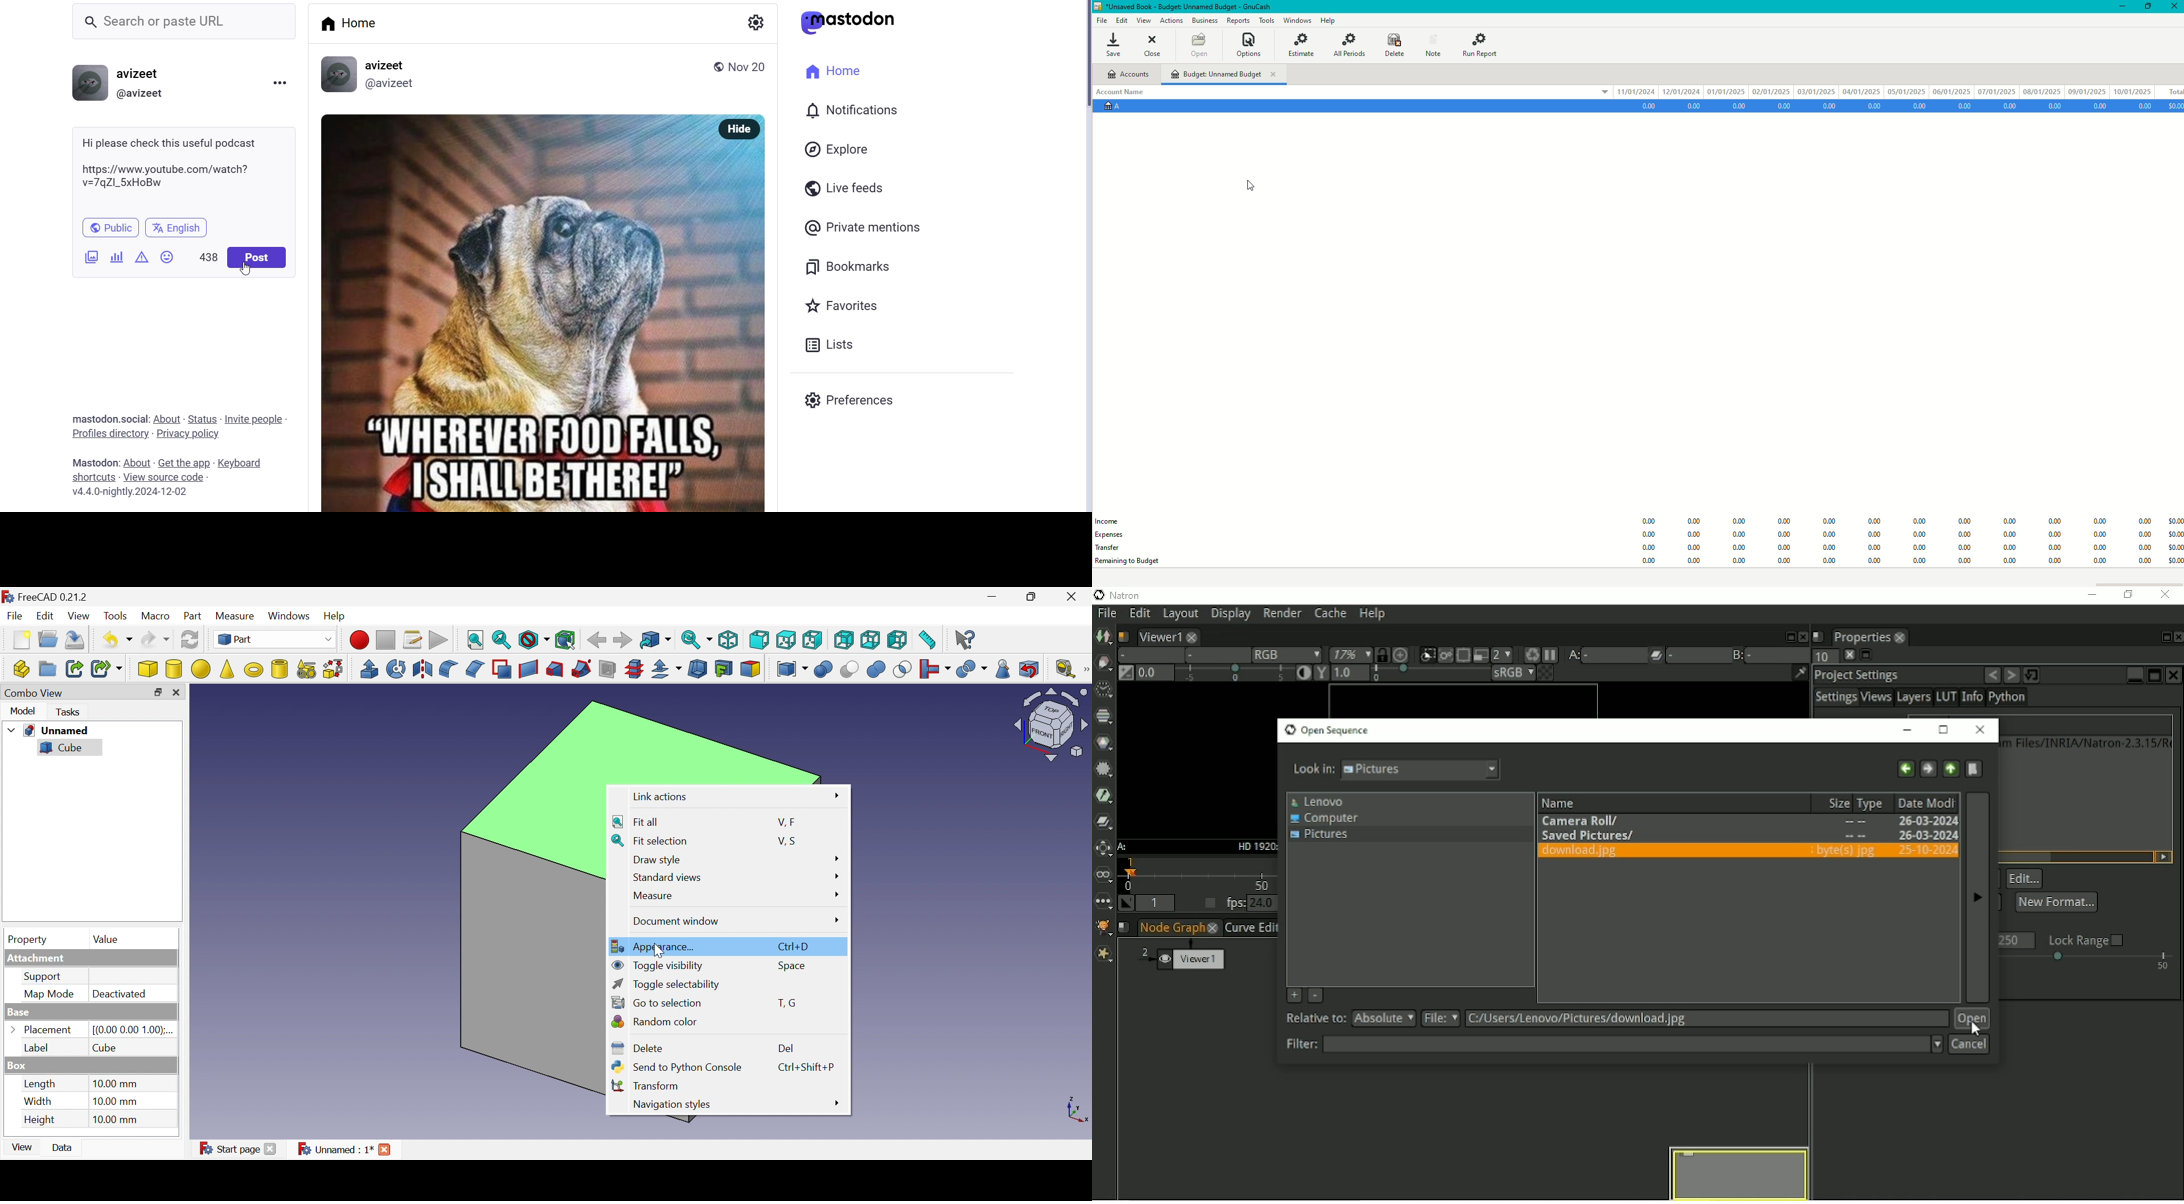  Describe the element at coordinates (797, 946) in the screenshot. I see `Ctrl+D` at that location.